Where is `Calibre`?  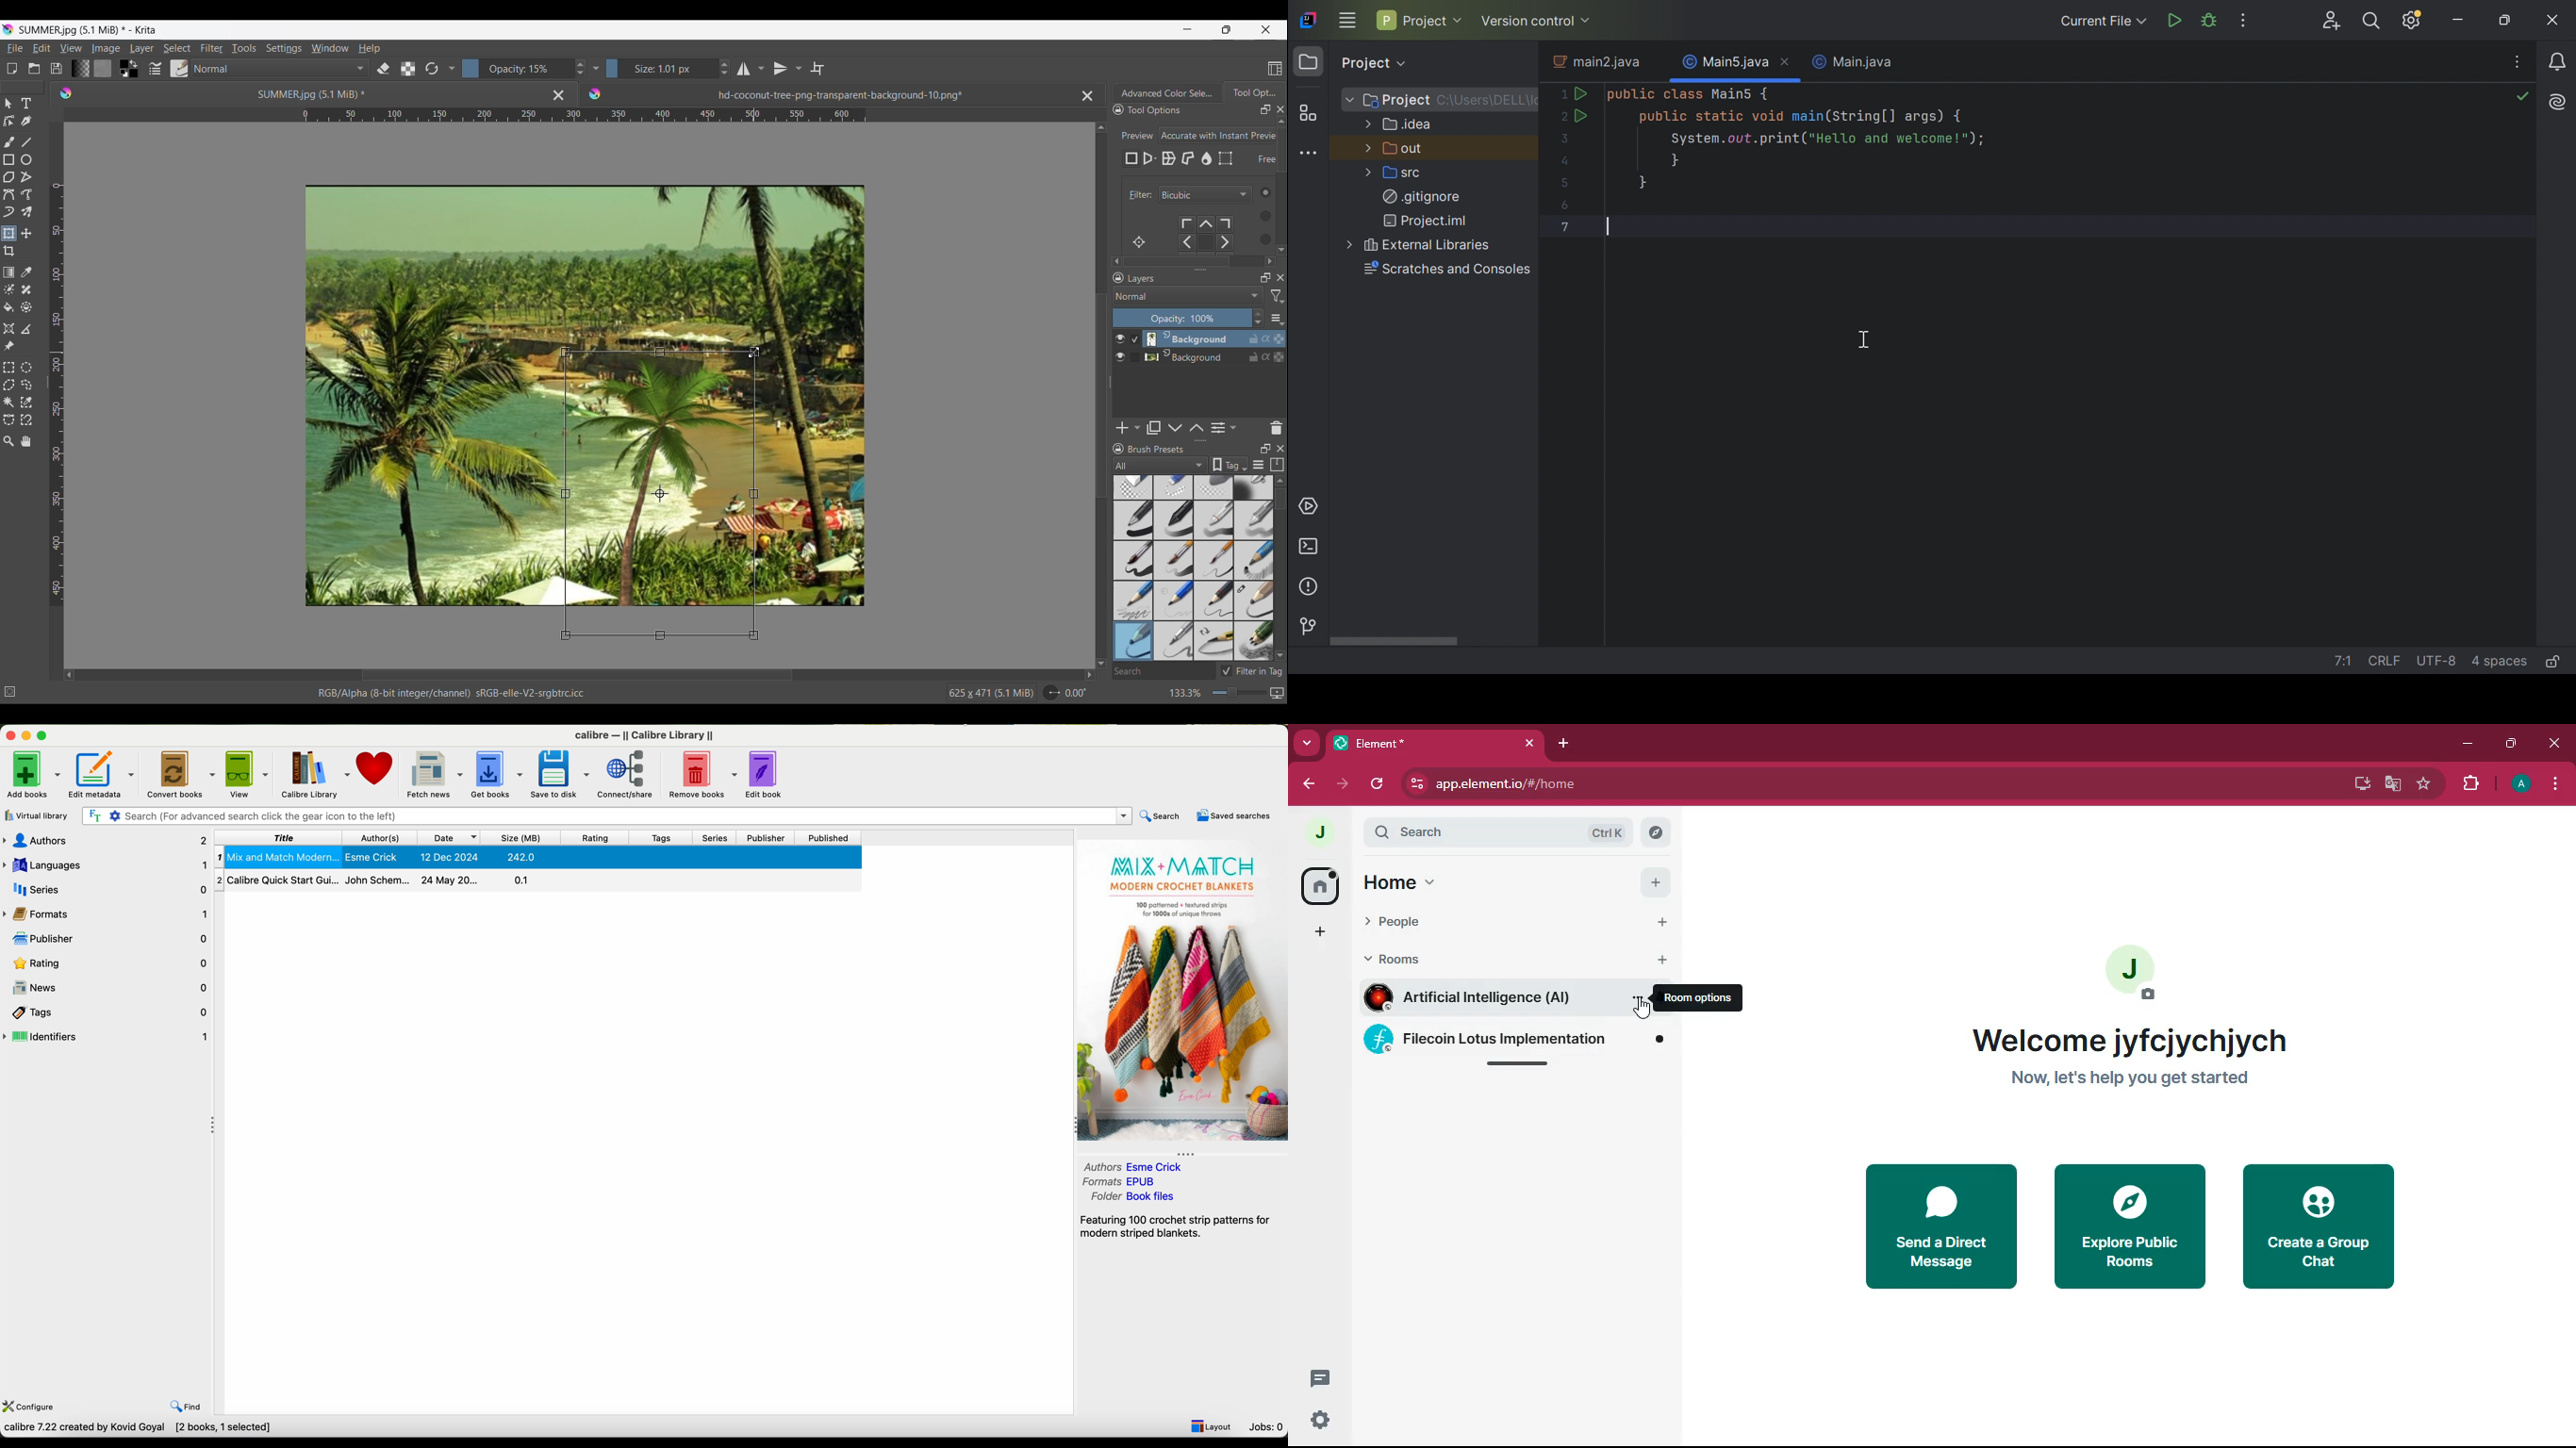 Calibre is located at coordinates (646, 737).